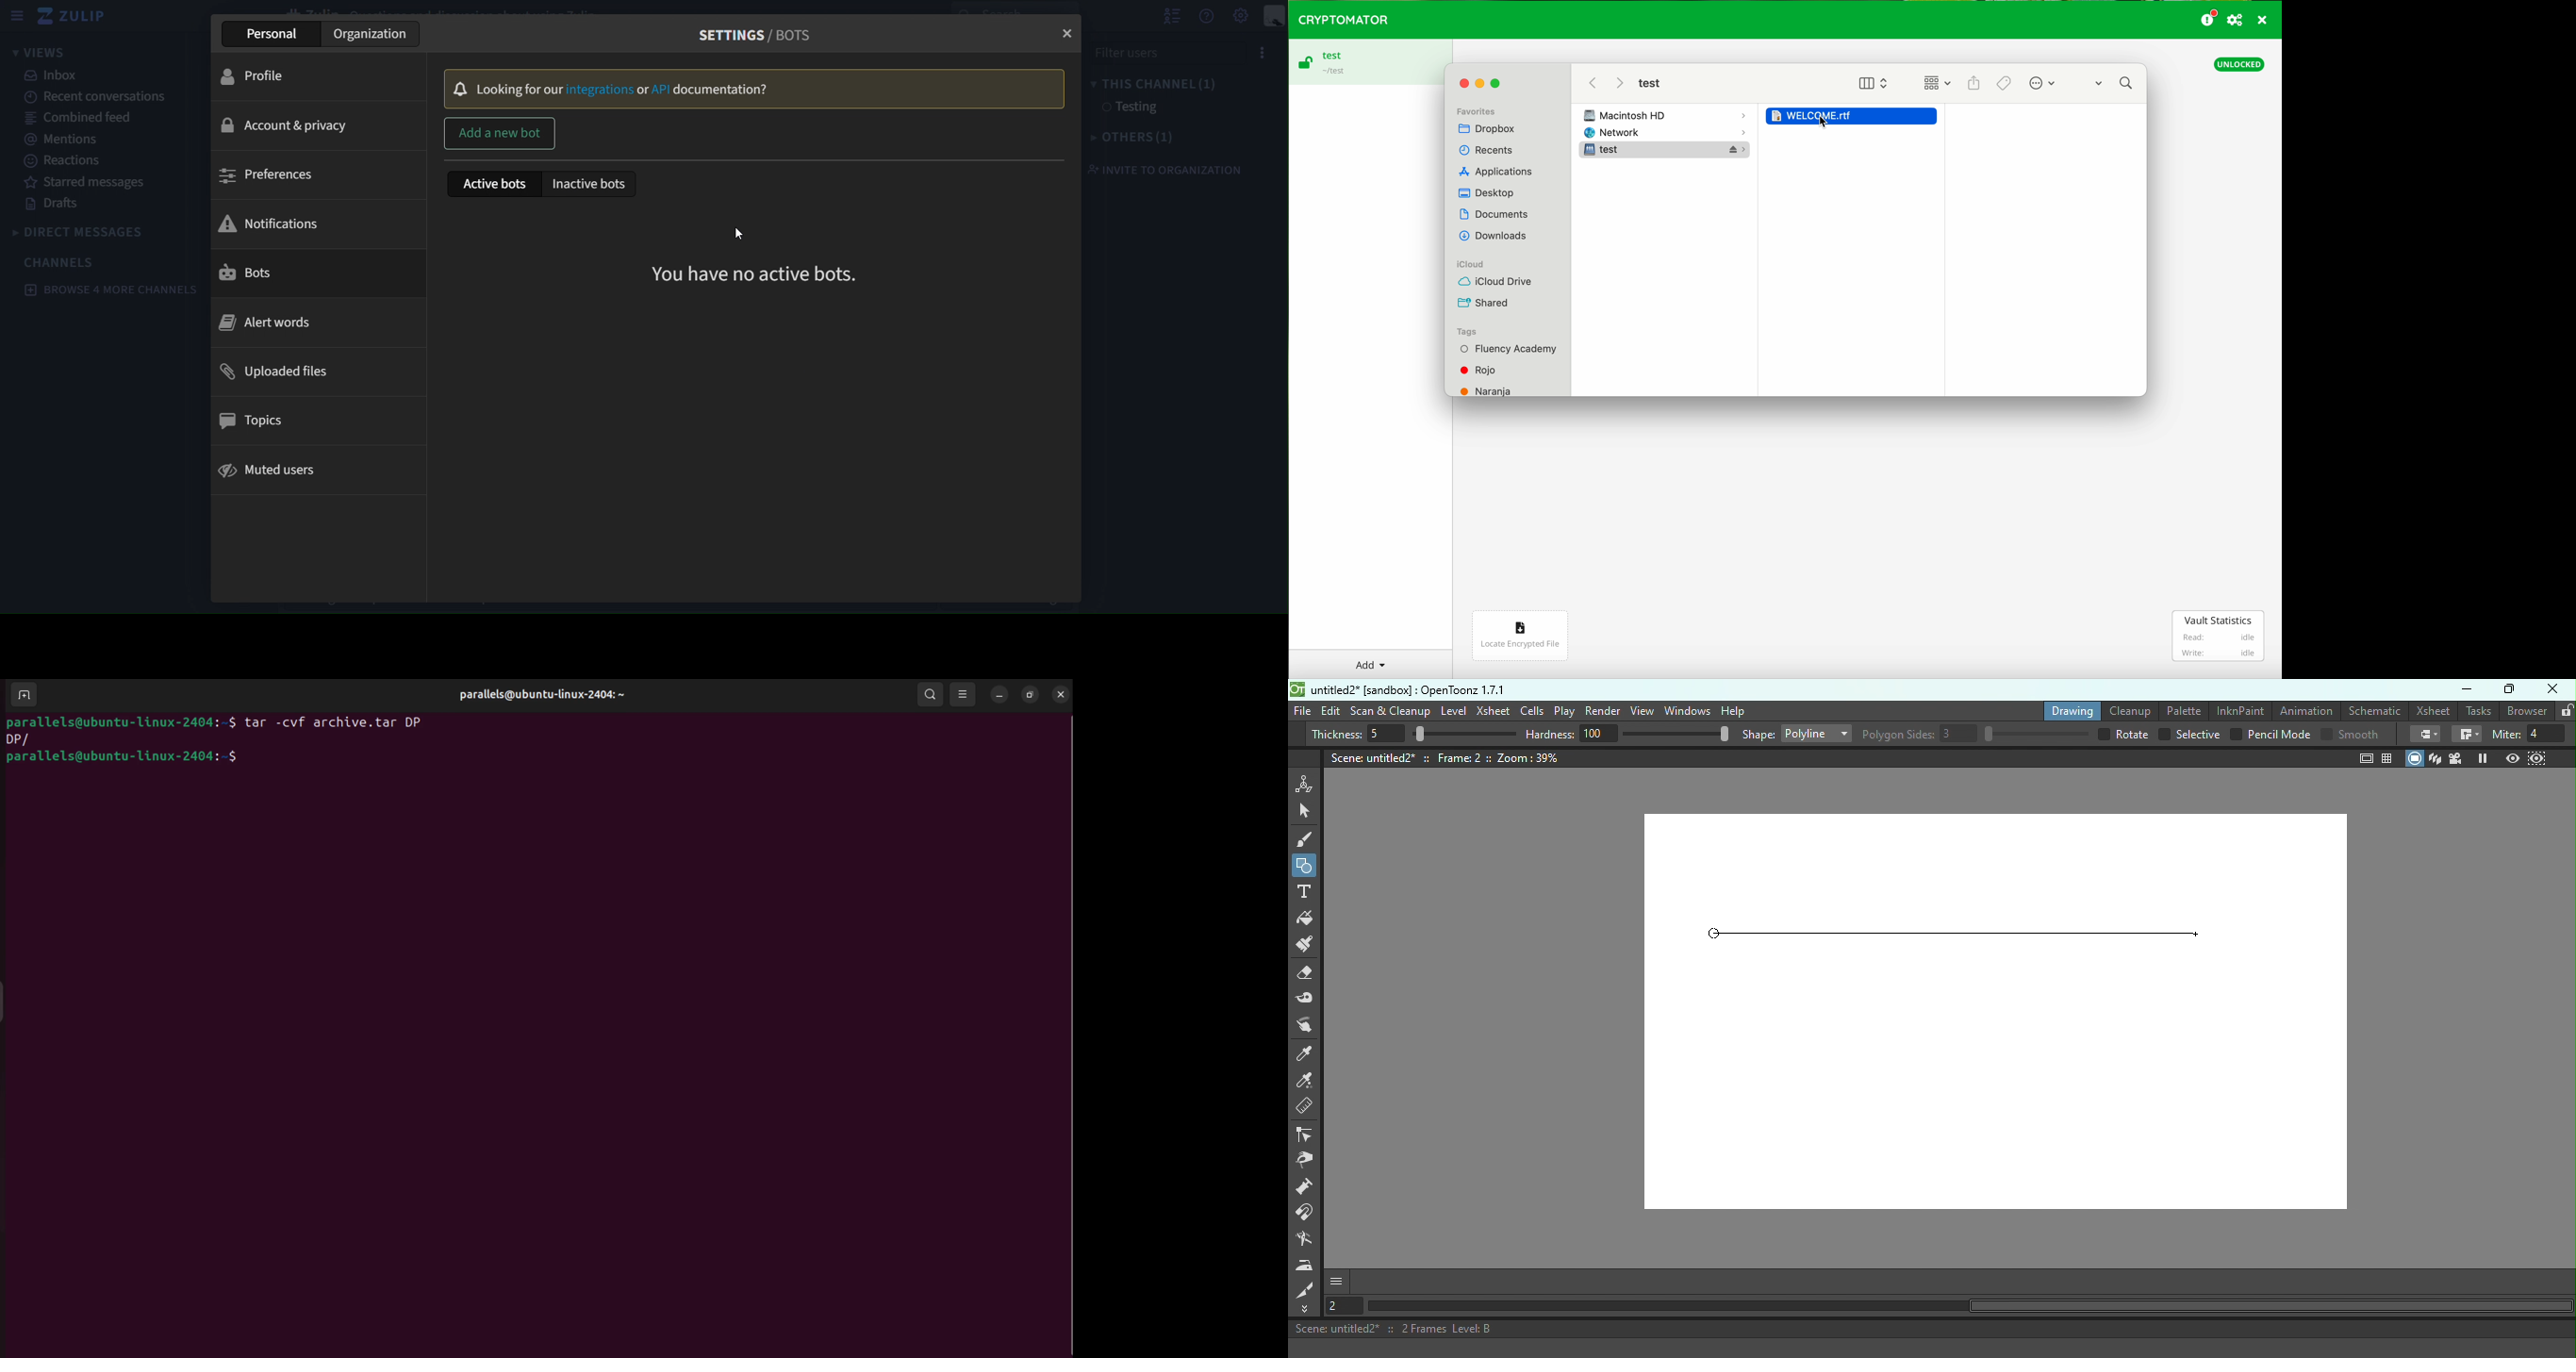 The width and height of the screenshot is (2576, 1372). Describe the element at coordinates (1307, 893) in the screenshot. I see `Type tool` at that location.